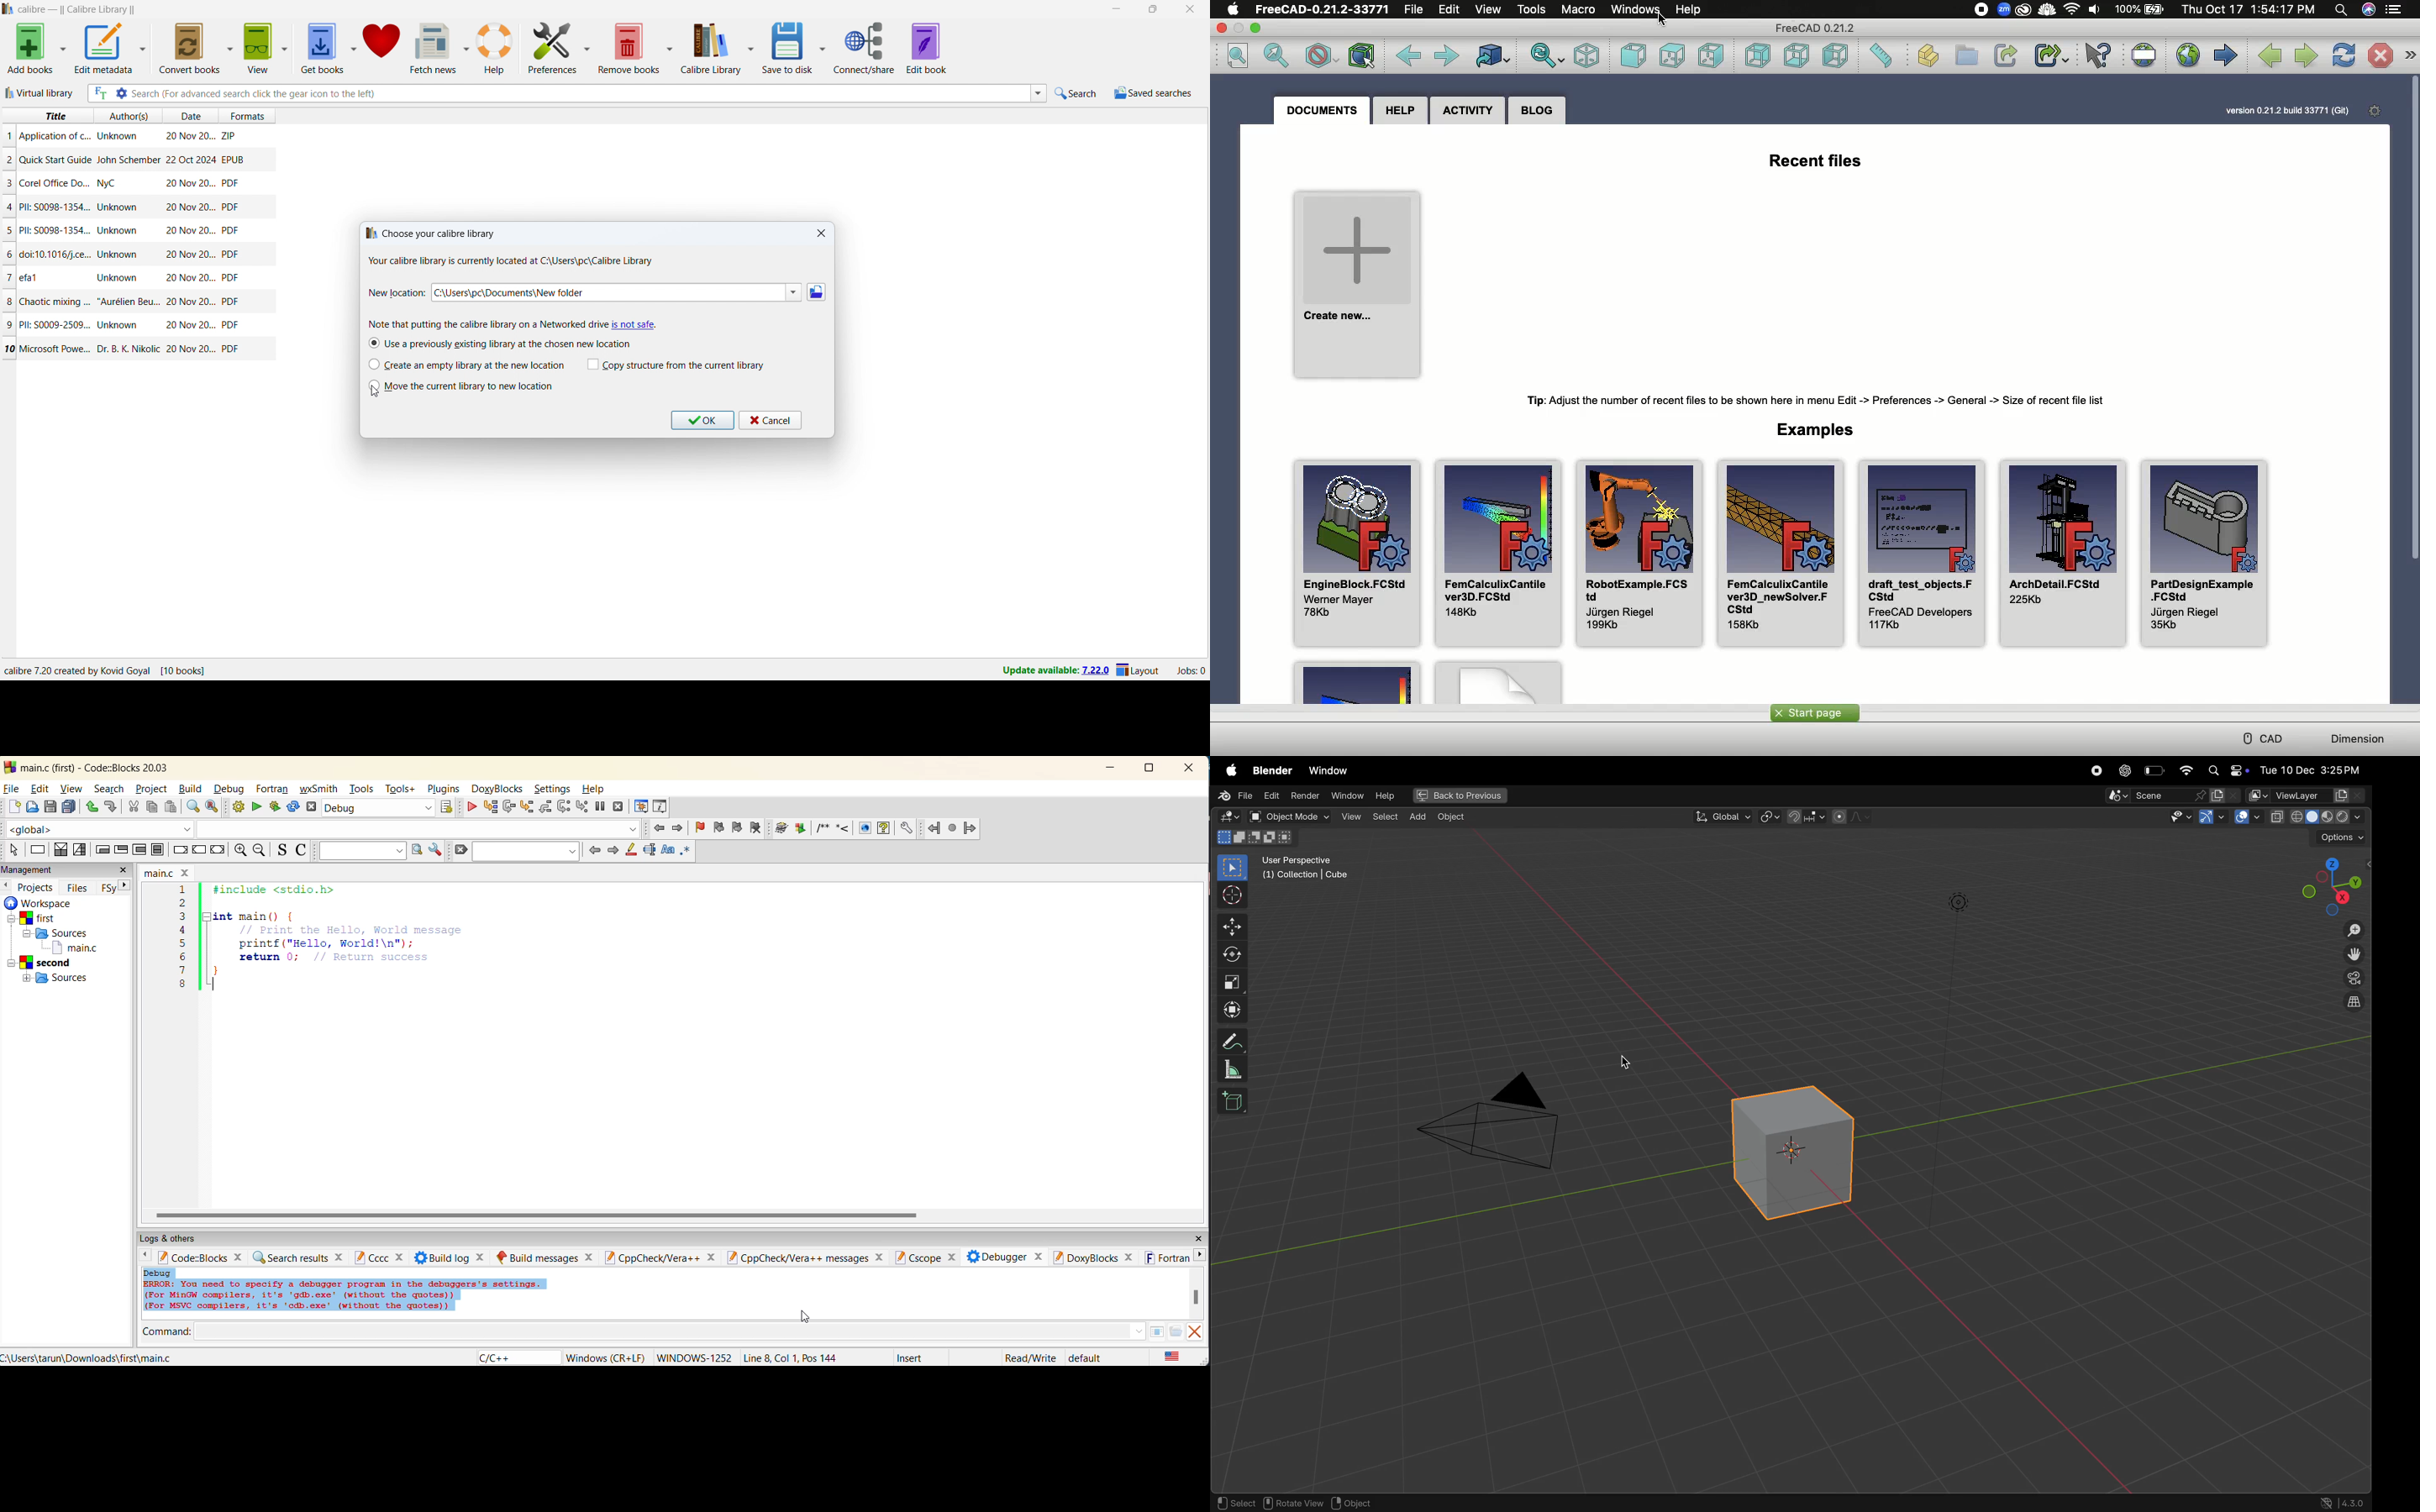  Describe the element at coordinates (1190, 9) in the screenshot. I see `close` at that location.